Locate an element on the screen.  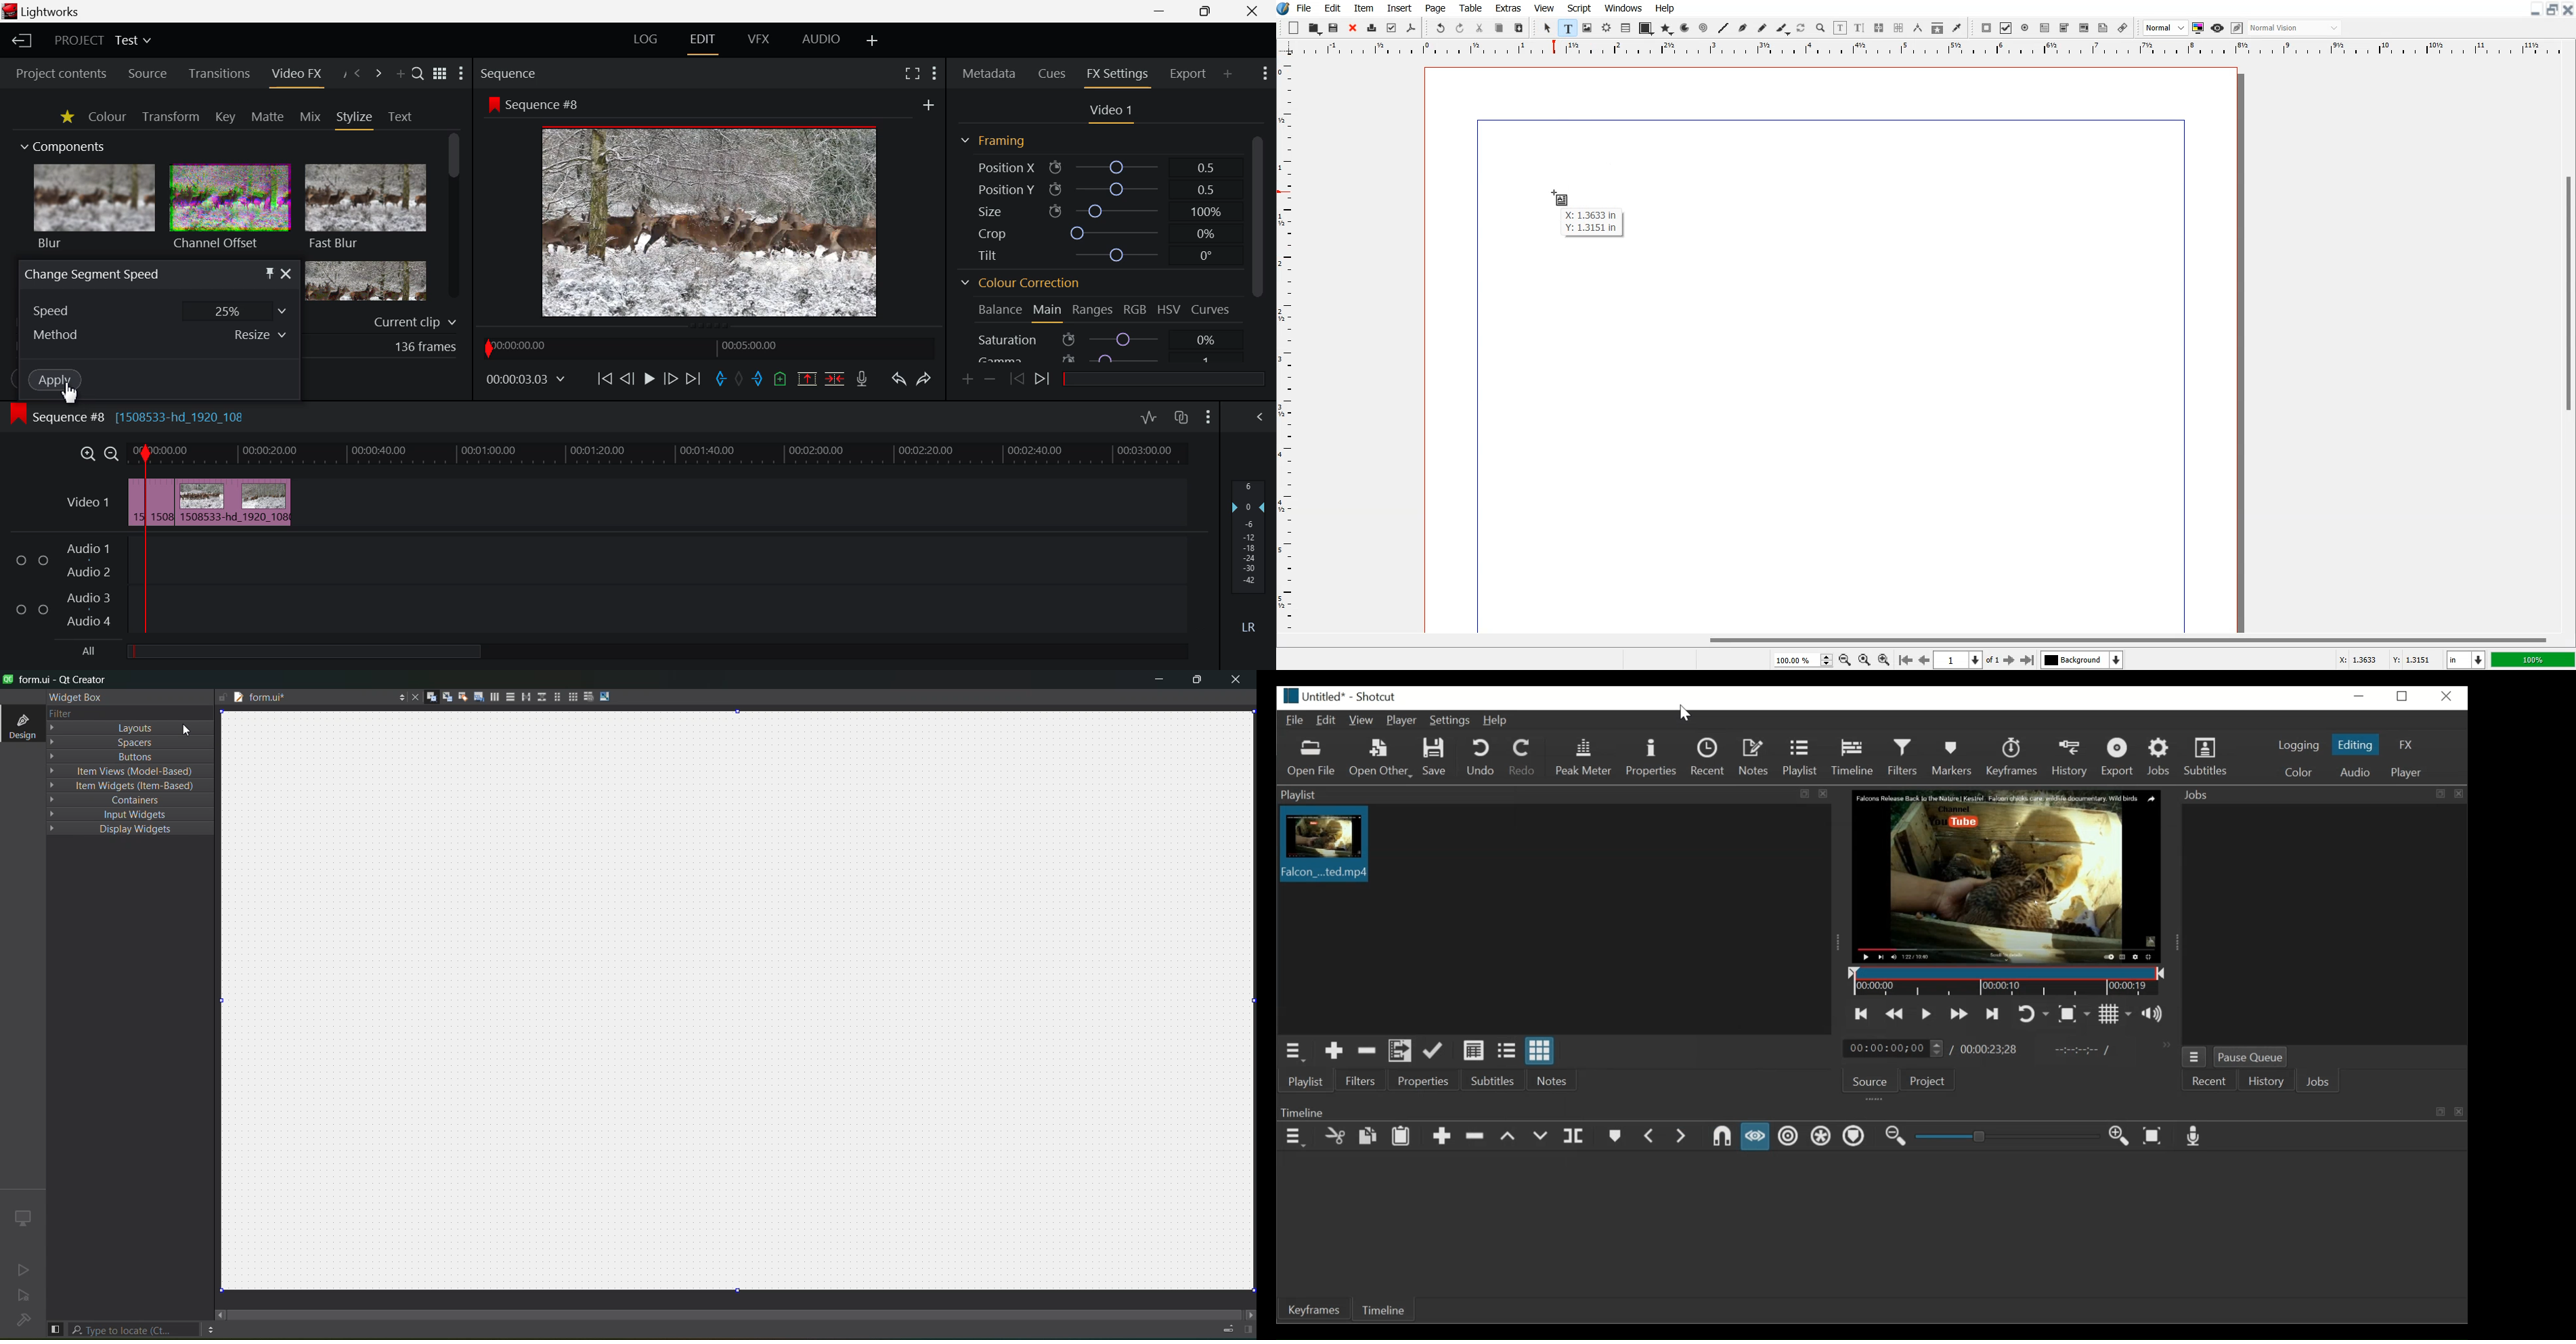
Subtitles is located at coordinates (1493, 1080).